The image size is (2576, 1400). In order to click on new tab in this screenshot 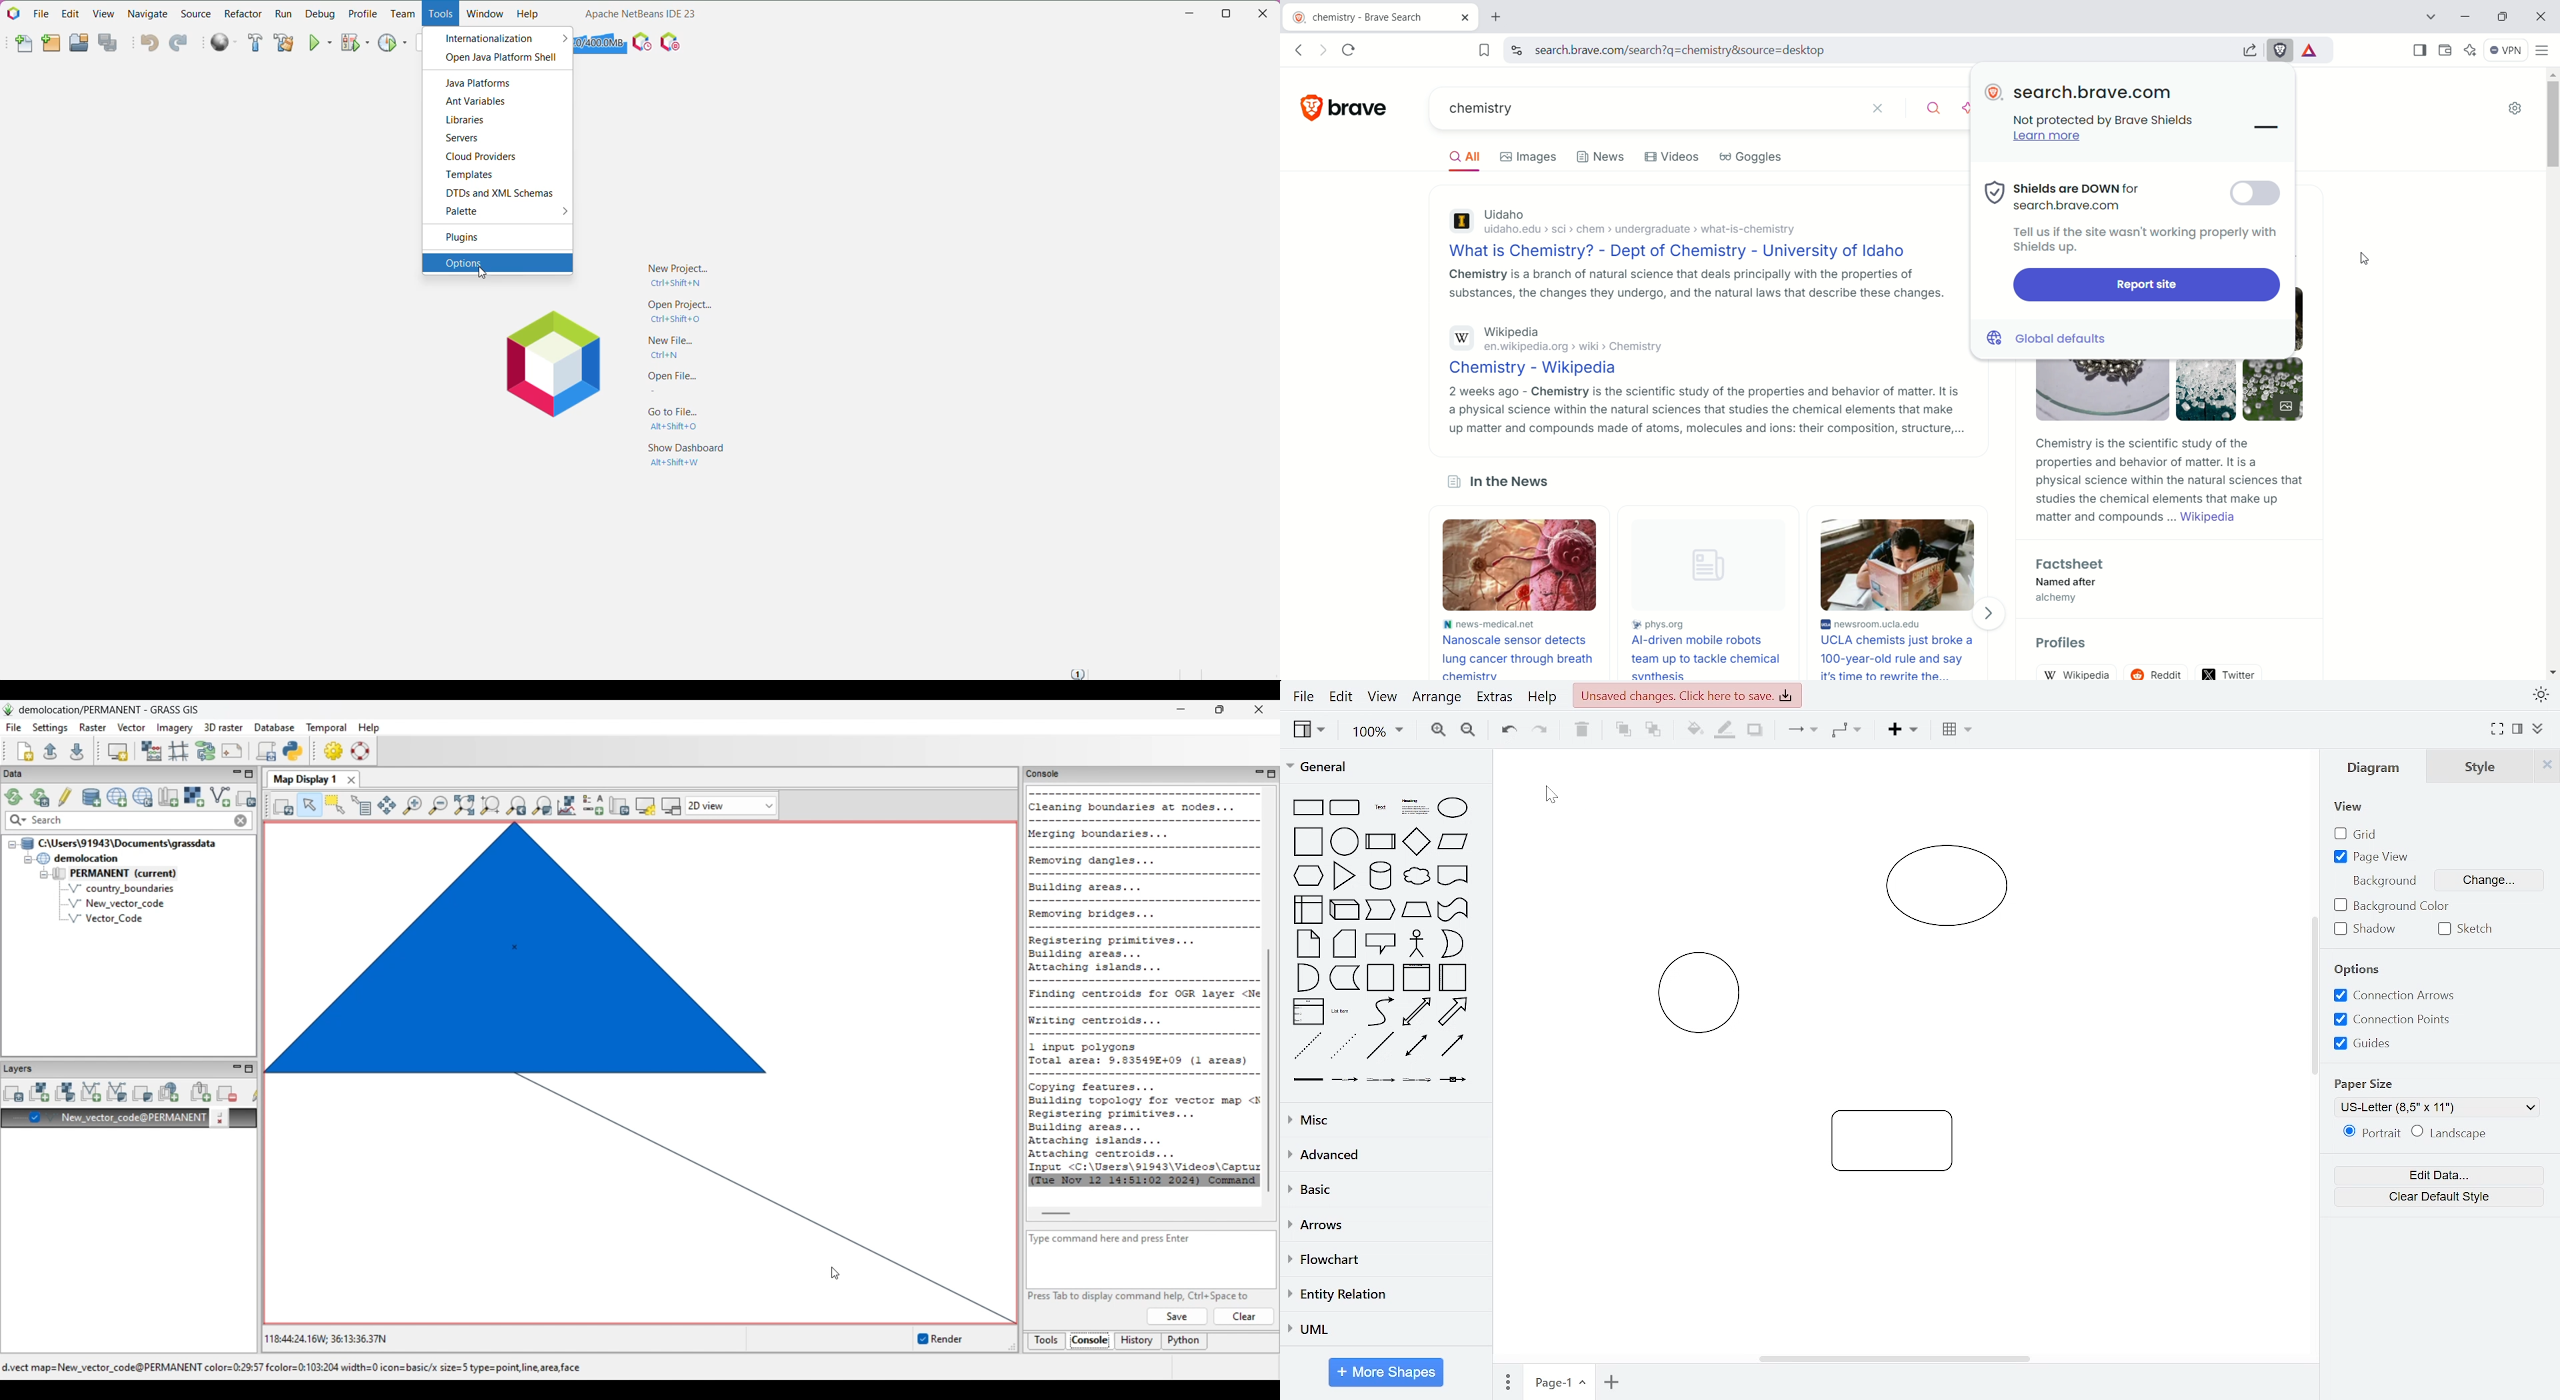, I will do `click(1493, 17)`.